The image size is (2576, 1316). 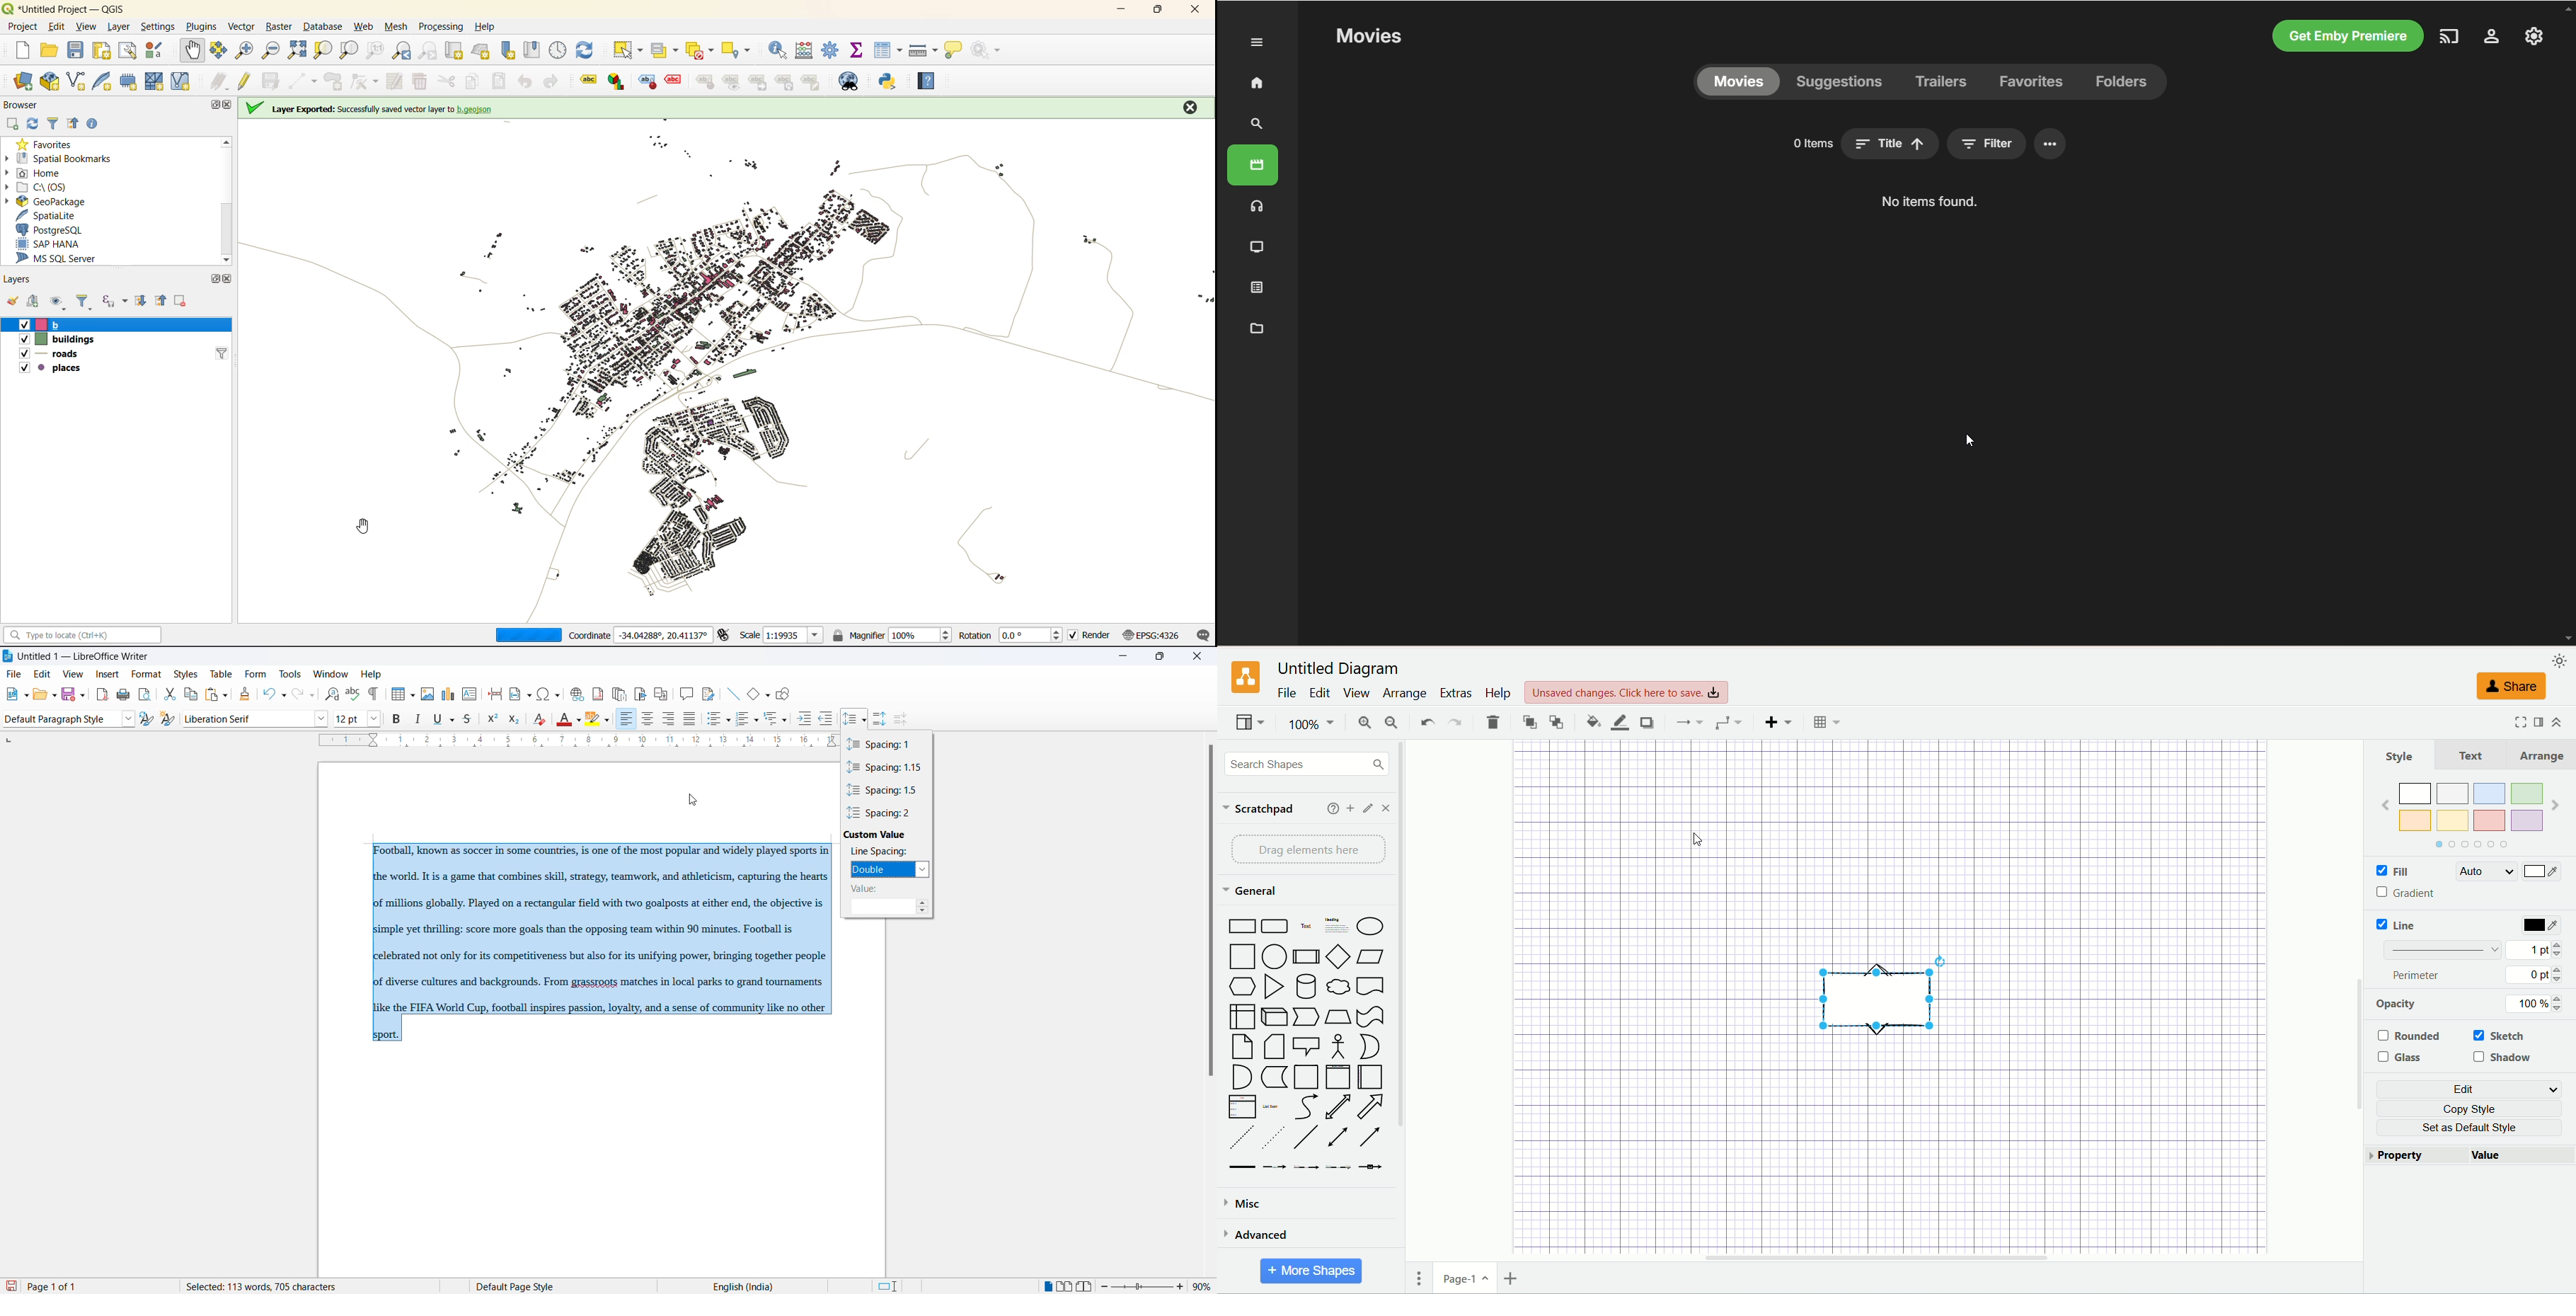 What do you see at coordinates (1531, 721) in the screenshot?
I see `to front` at bounding box center [1531, 721].